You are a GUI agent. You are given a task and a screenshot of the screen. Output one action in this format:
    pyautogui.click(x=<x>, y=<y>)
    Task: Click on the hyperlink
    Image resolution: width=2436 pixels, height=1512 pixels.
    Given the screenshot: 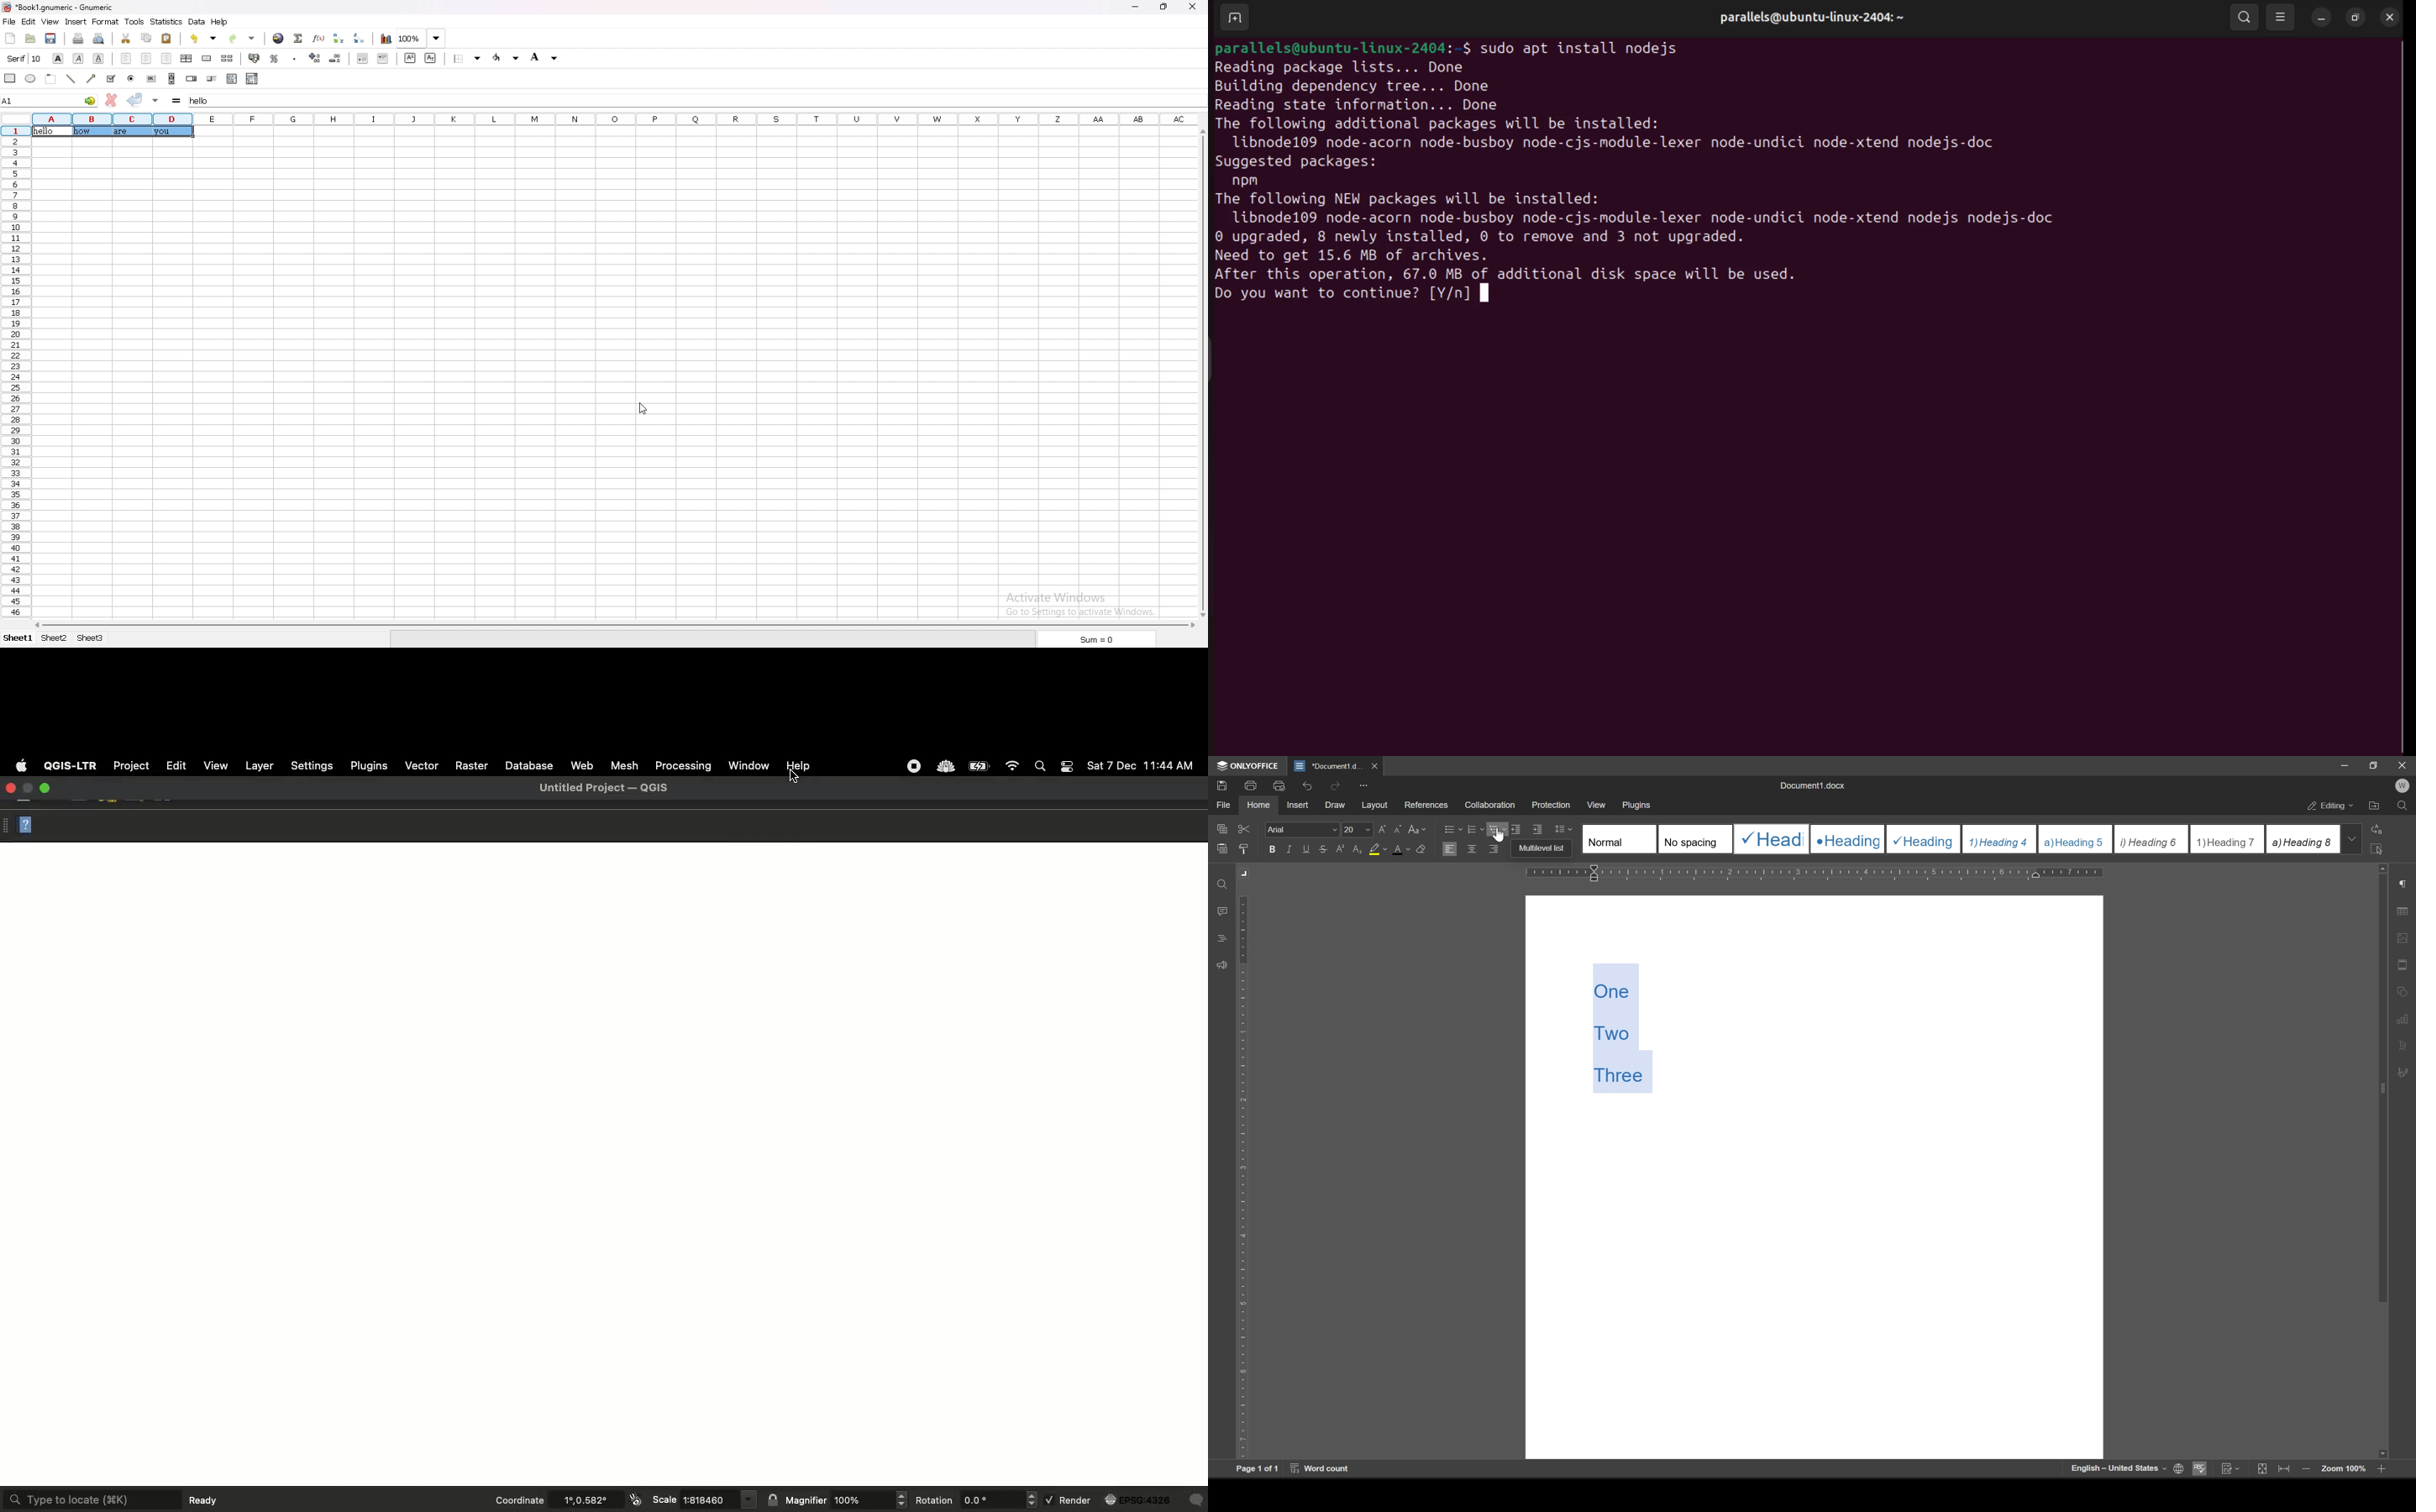 What is the action you would take?
    pyautogui.click(x=279, y=38)
    